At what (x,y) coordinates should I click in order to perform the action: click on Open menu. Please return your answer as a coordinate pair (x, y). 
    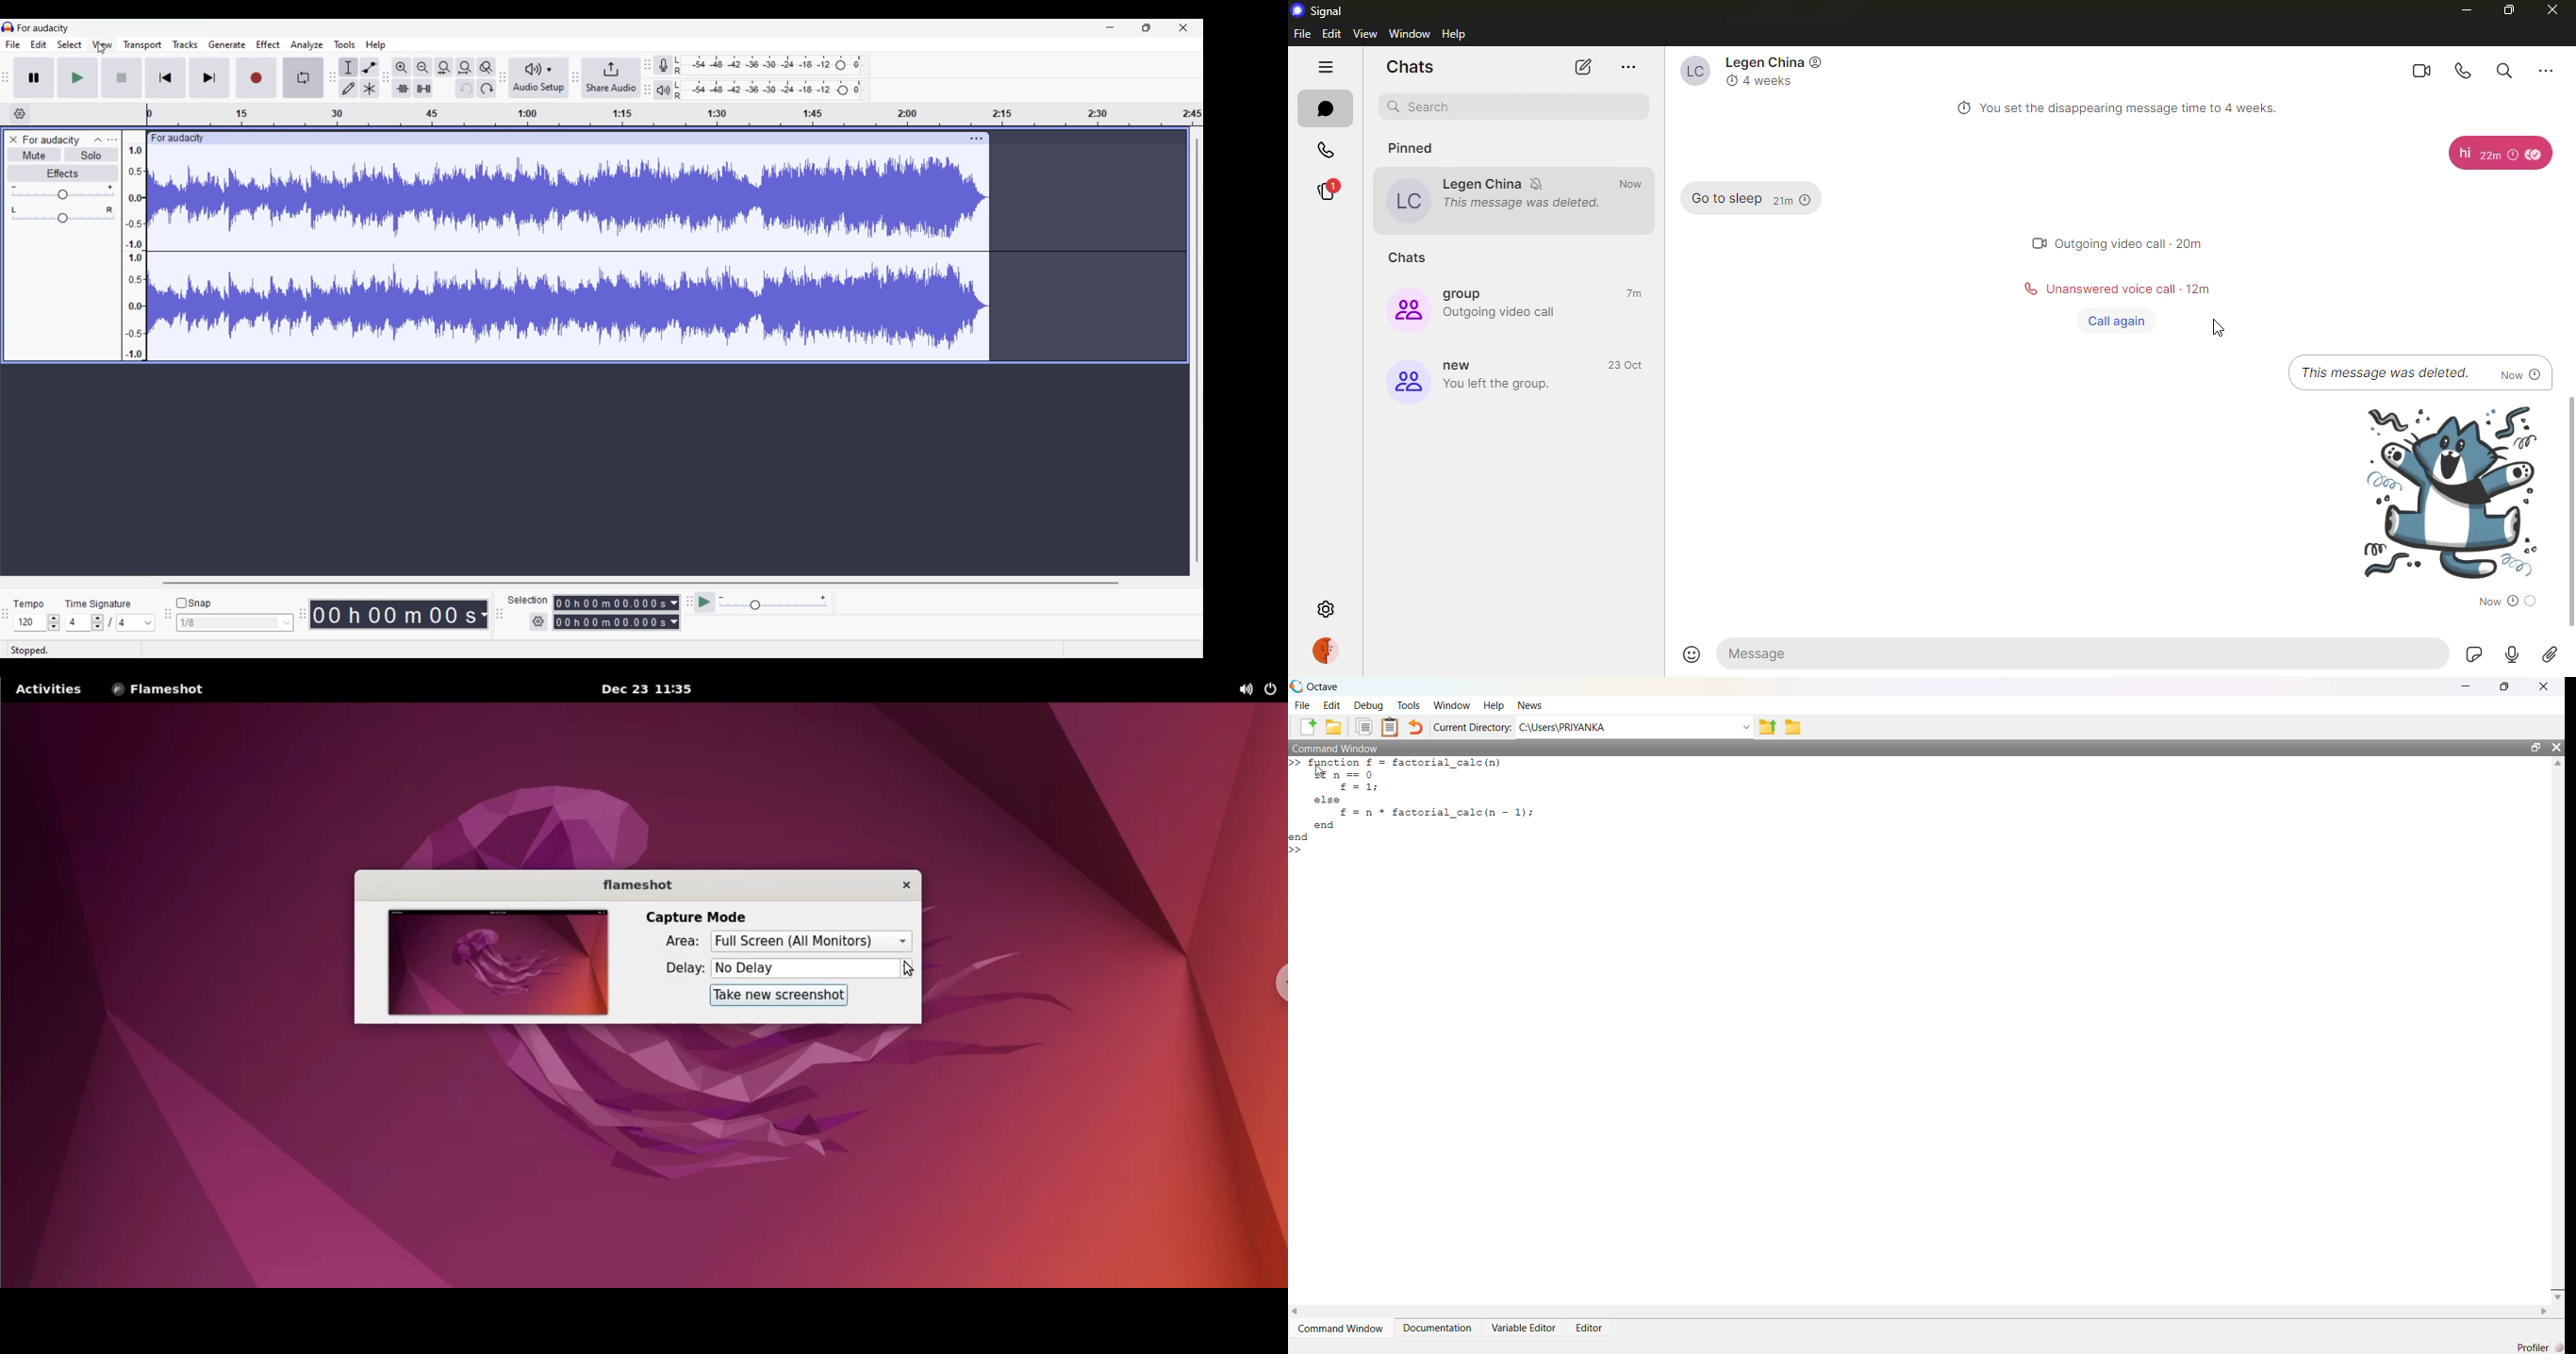
    Looking at the image, I should click on (113, 140).